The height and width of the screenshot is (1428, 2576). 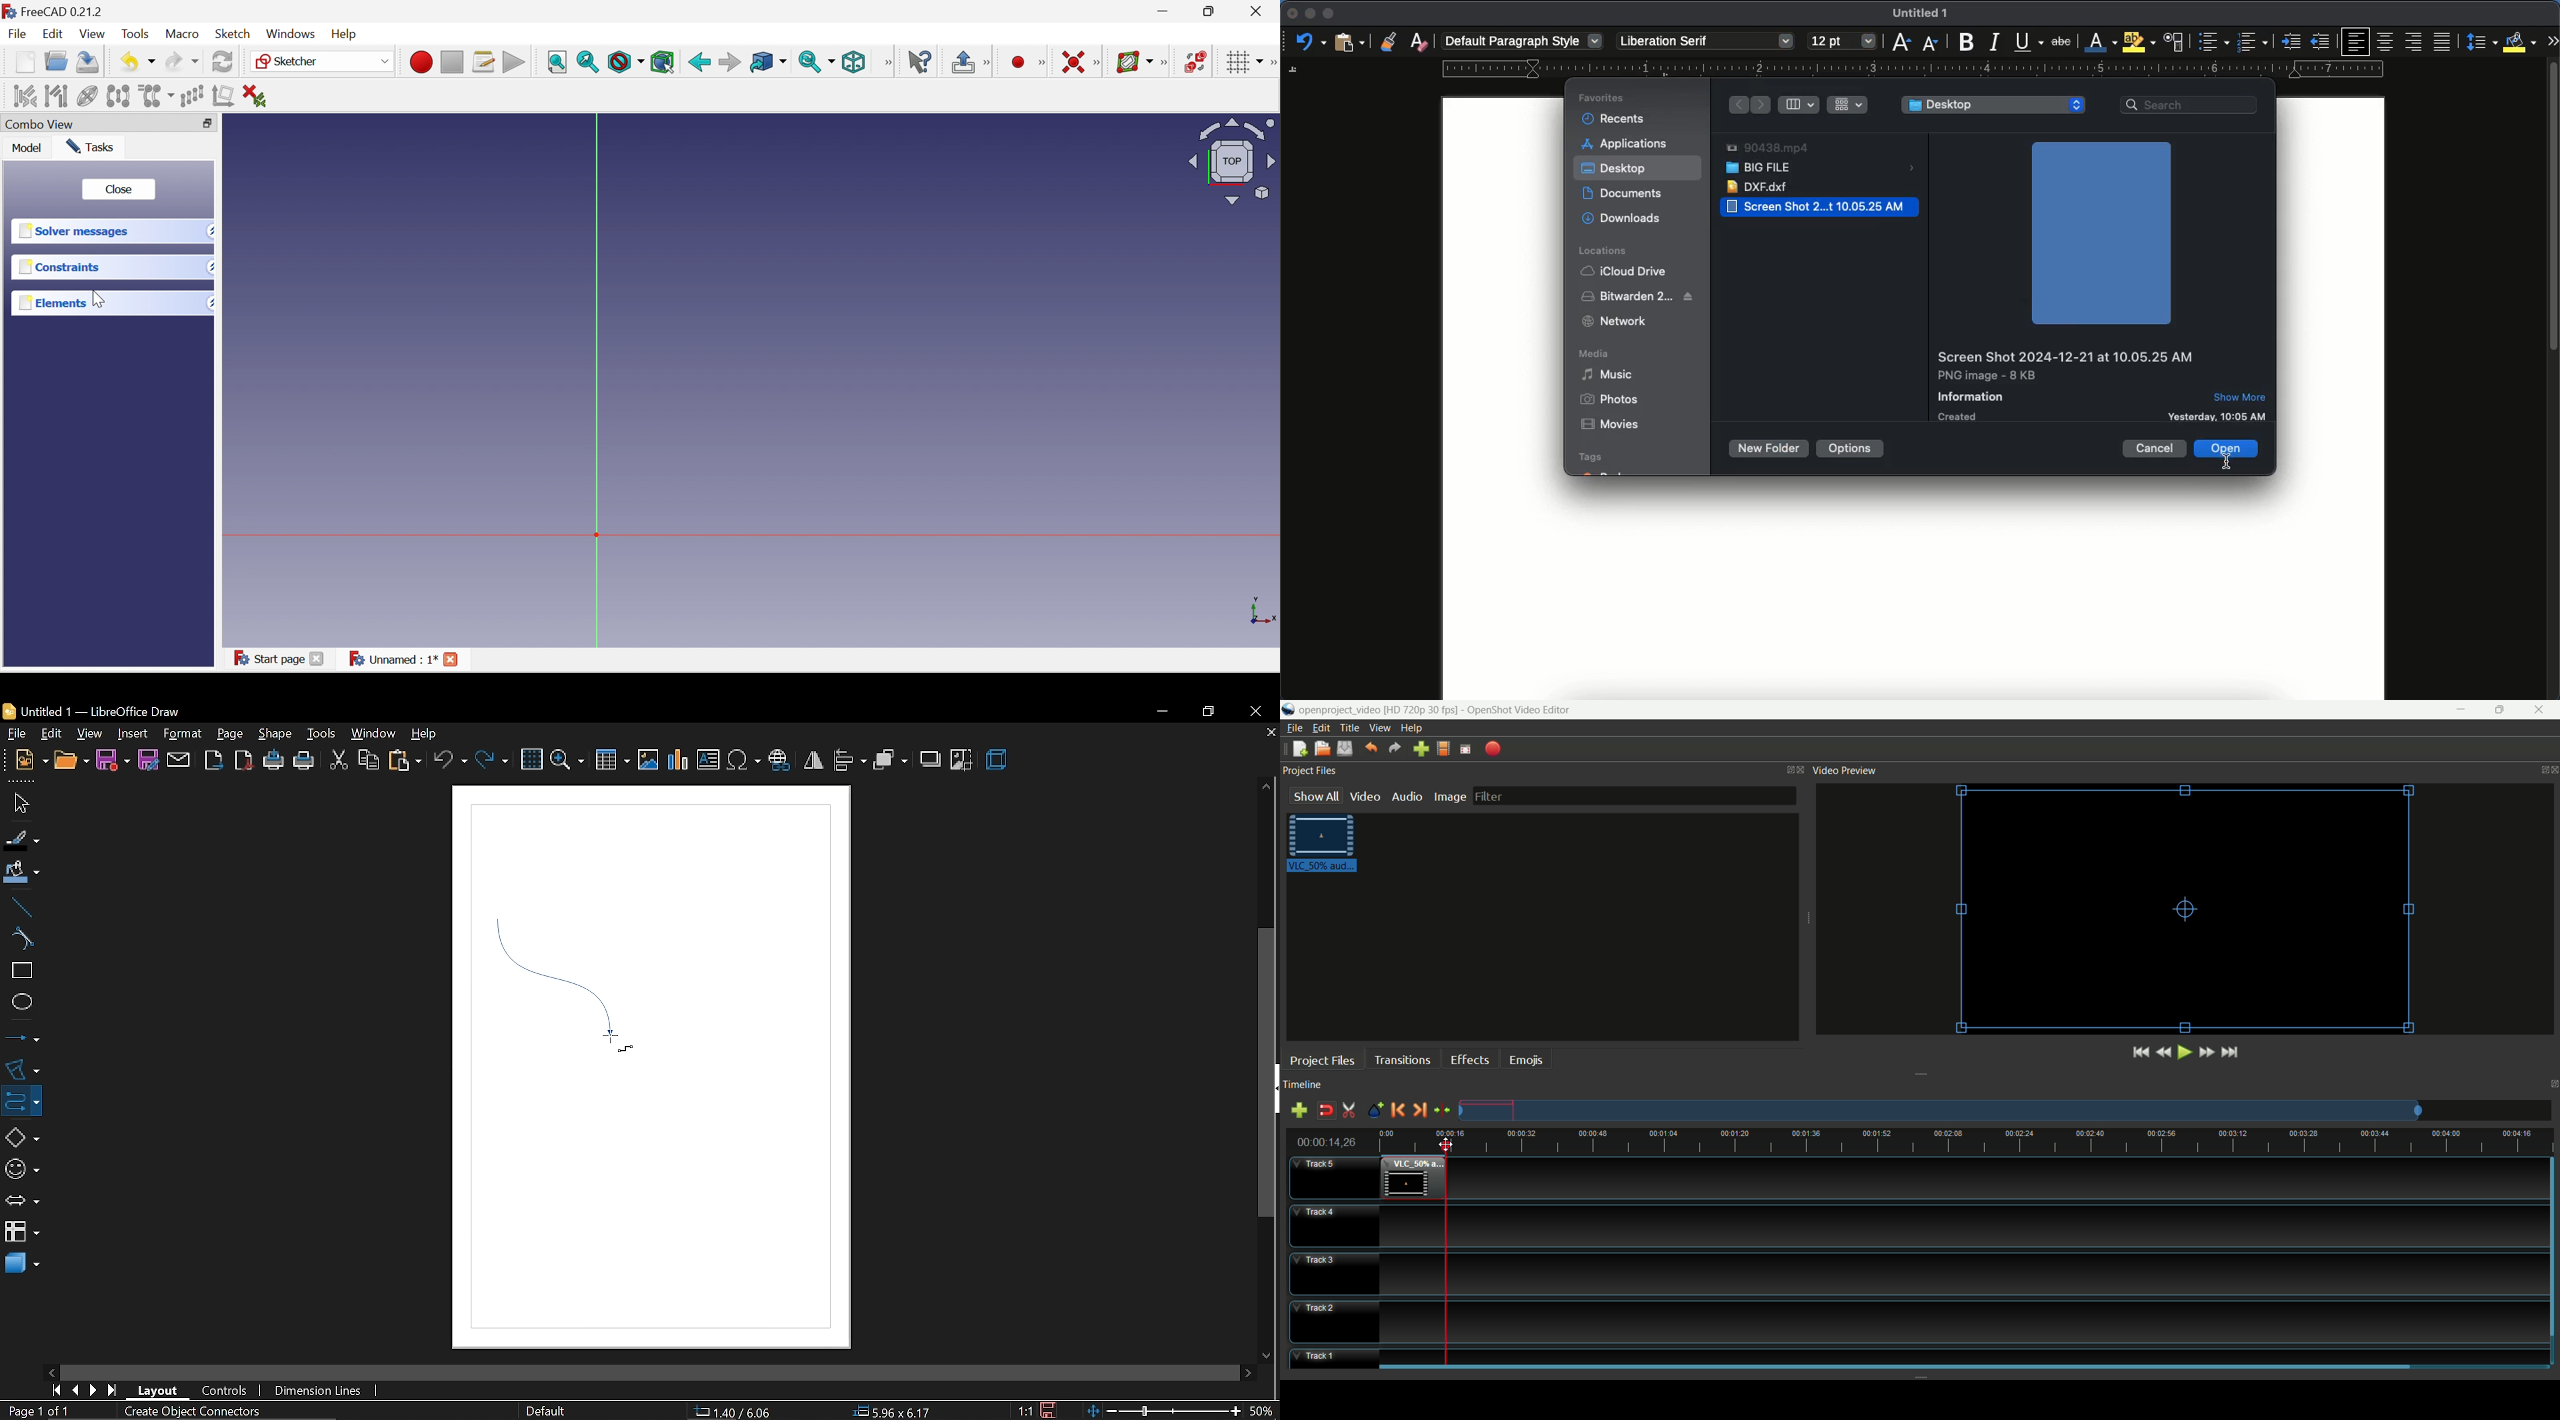 I want to click on redo, so click(x=492, y=762).